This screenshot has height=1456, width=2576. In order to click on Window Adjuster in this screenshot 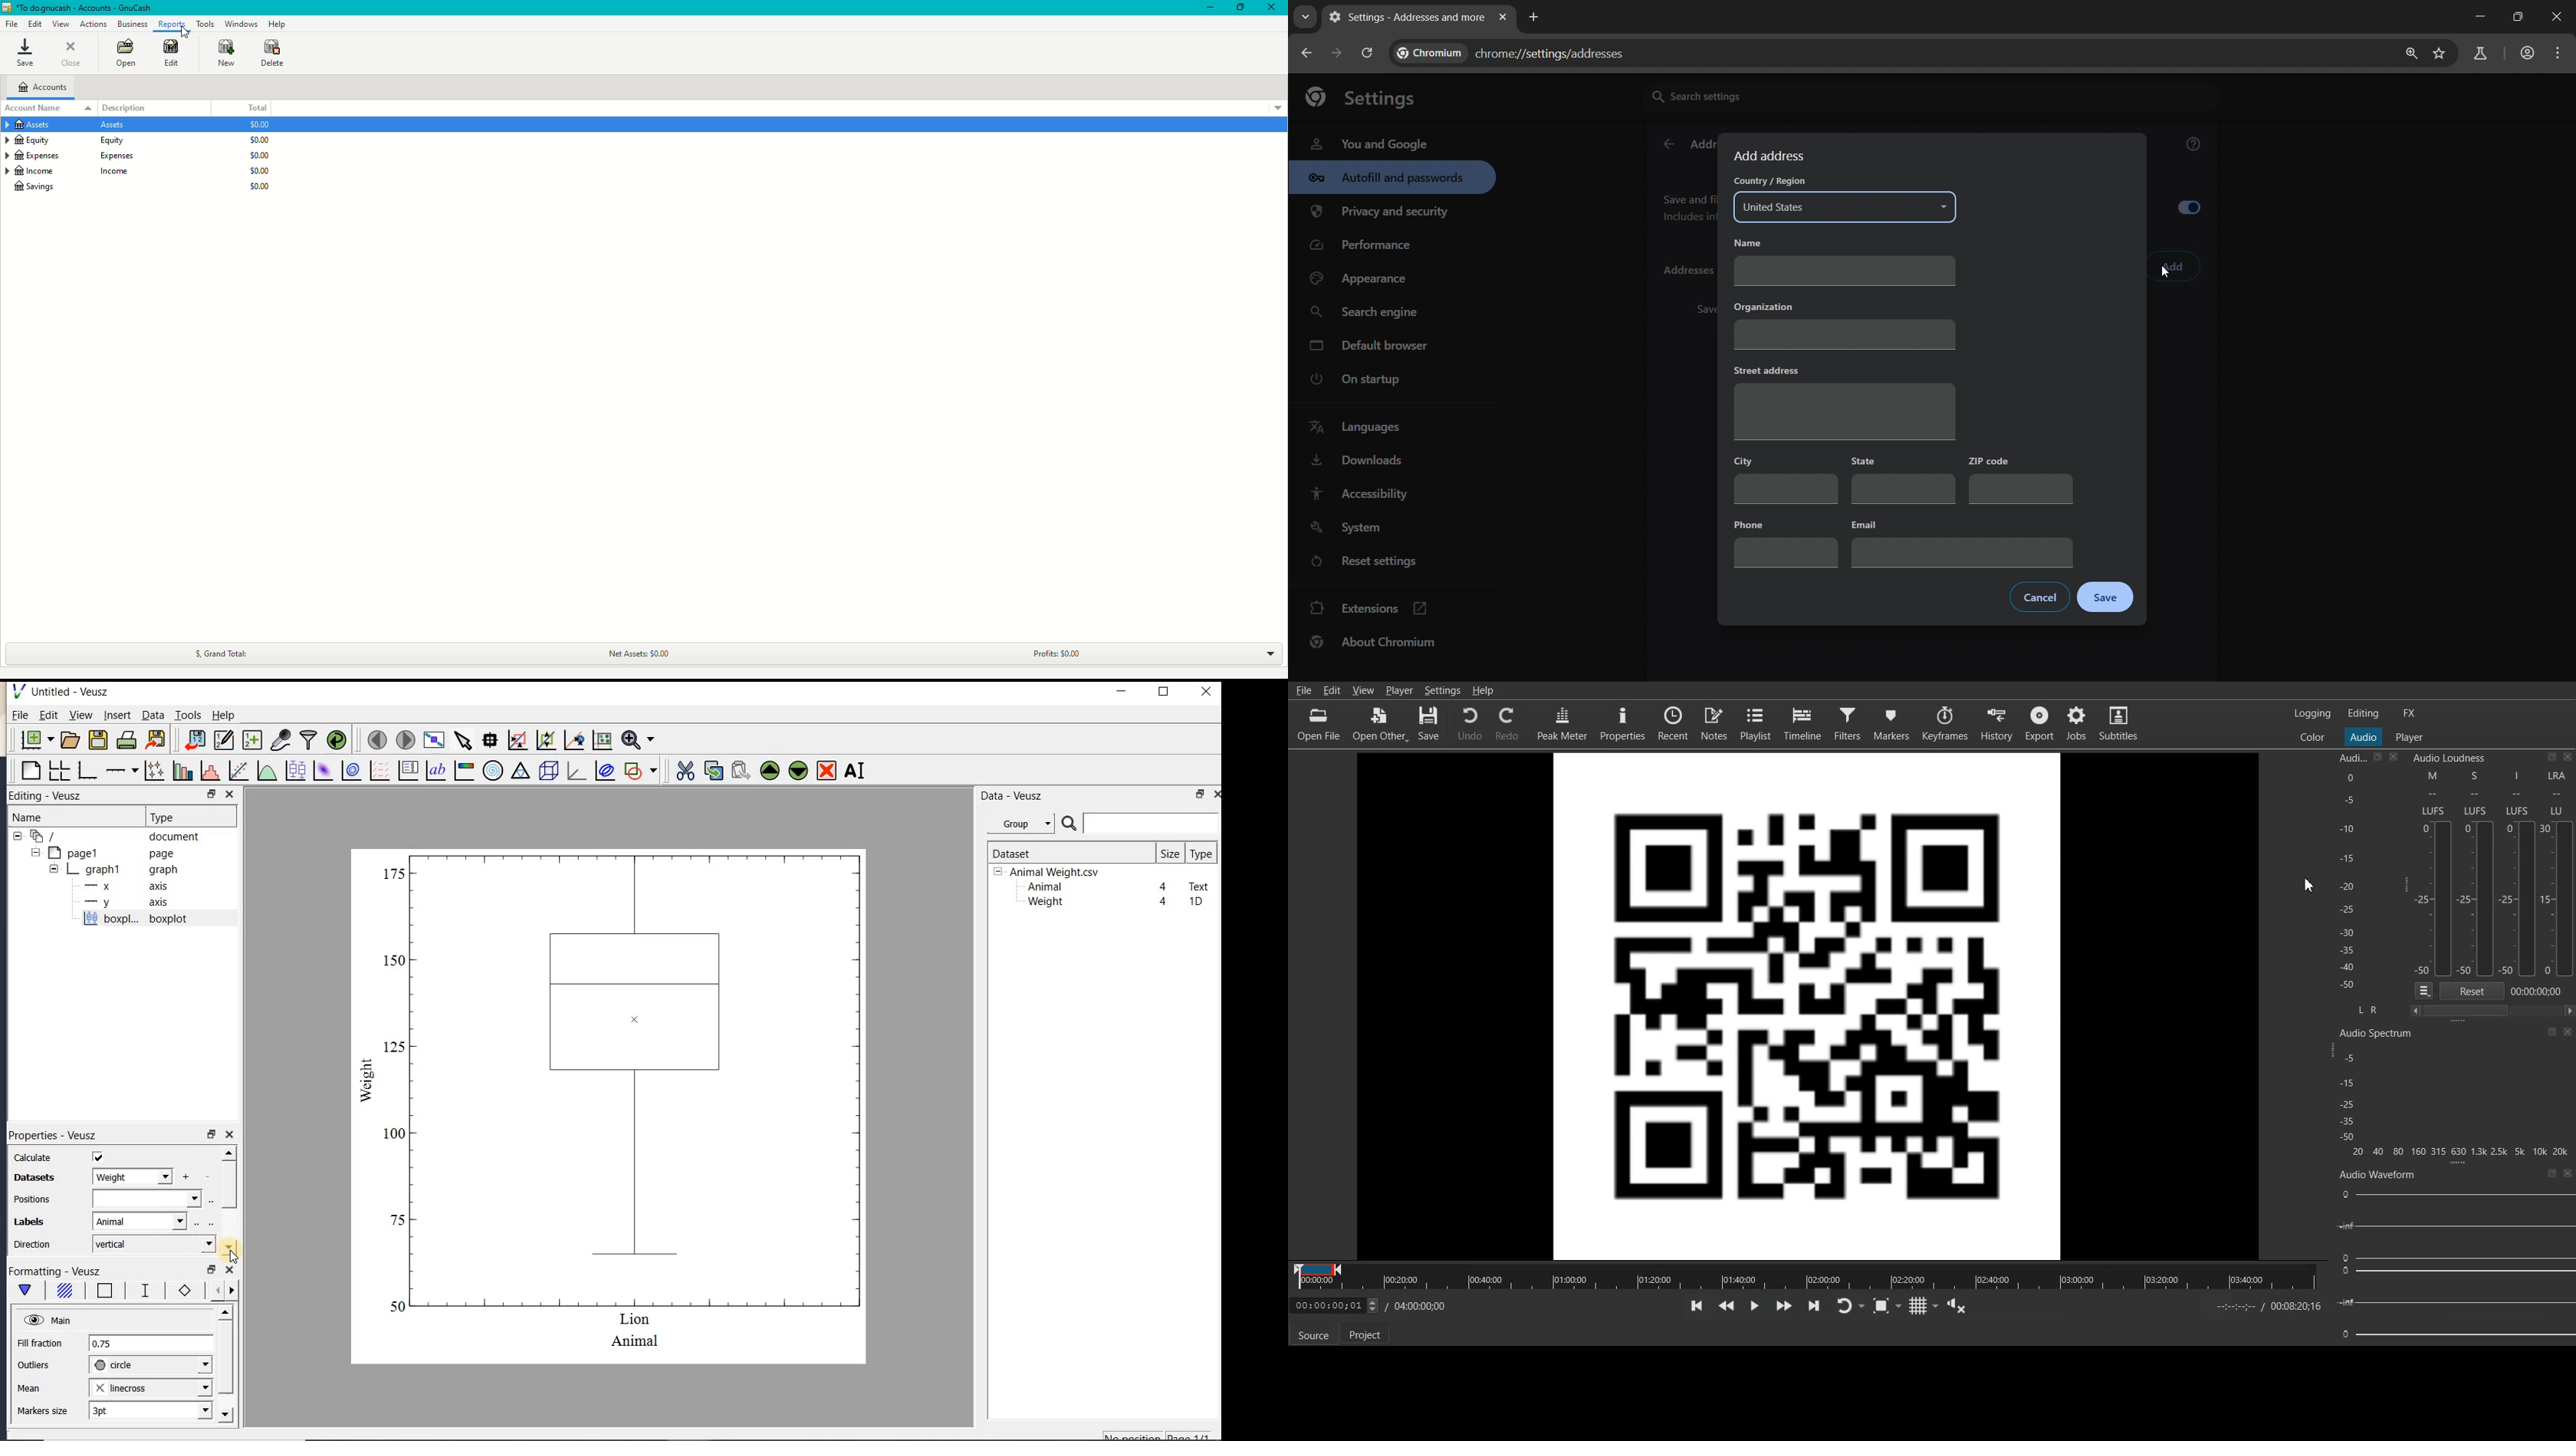, I will do `click(2334, 1050)`.